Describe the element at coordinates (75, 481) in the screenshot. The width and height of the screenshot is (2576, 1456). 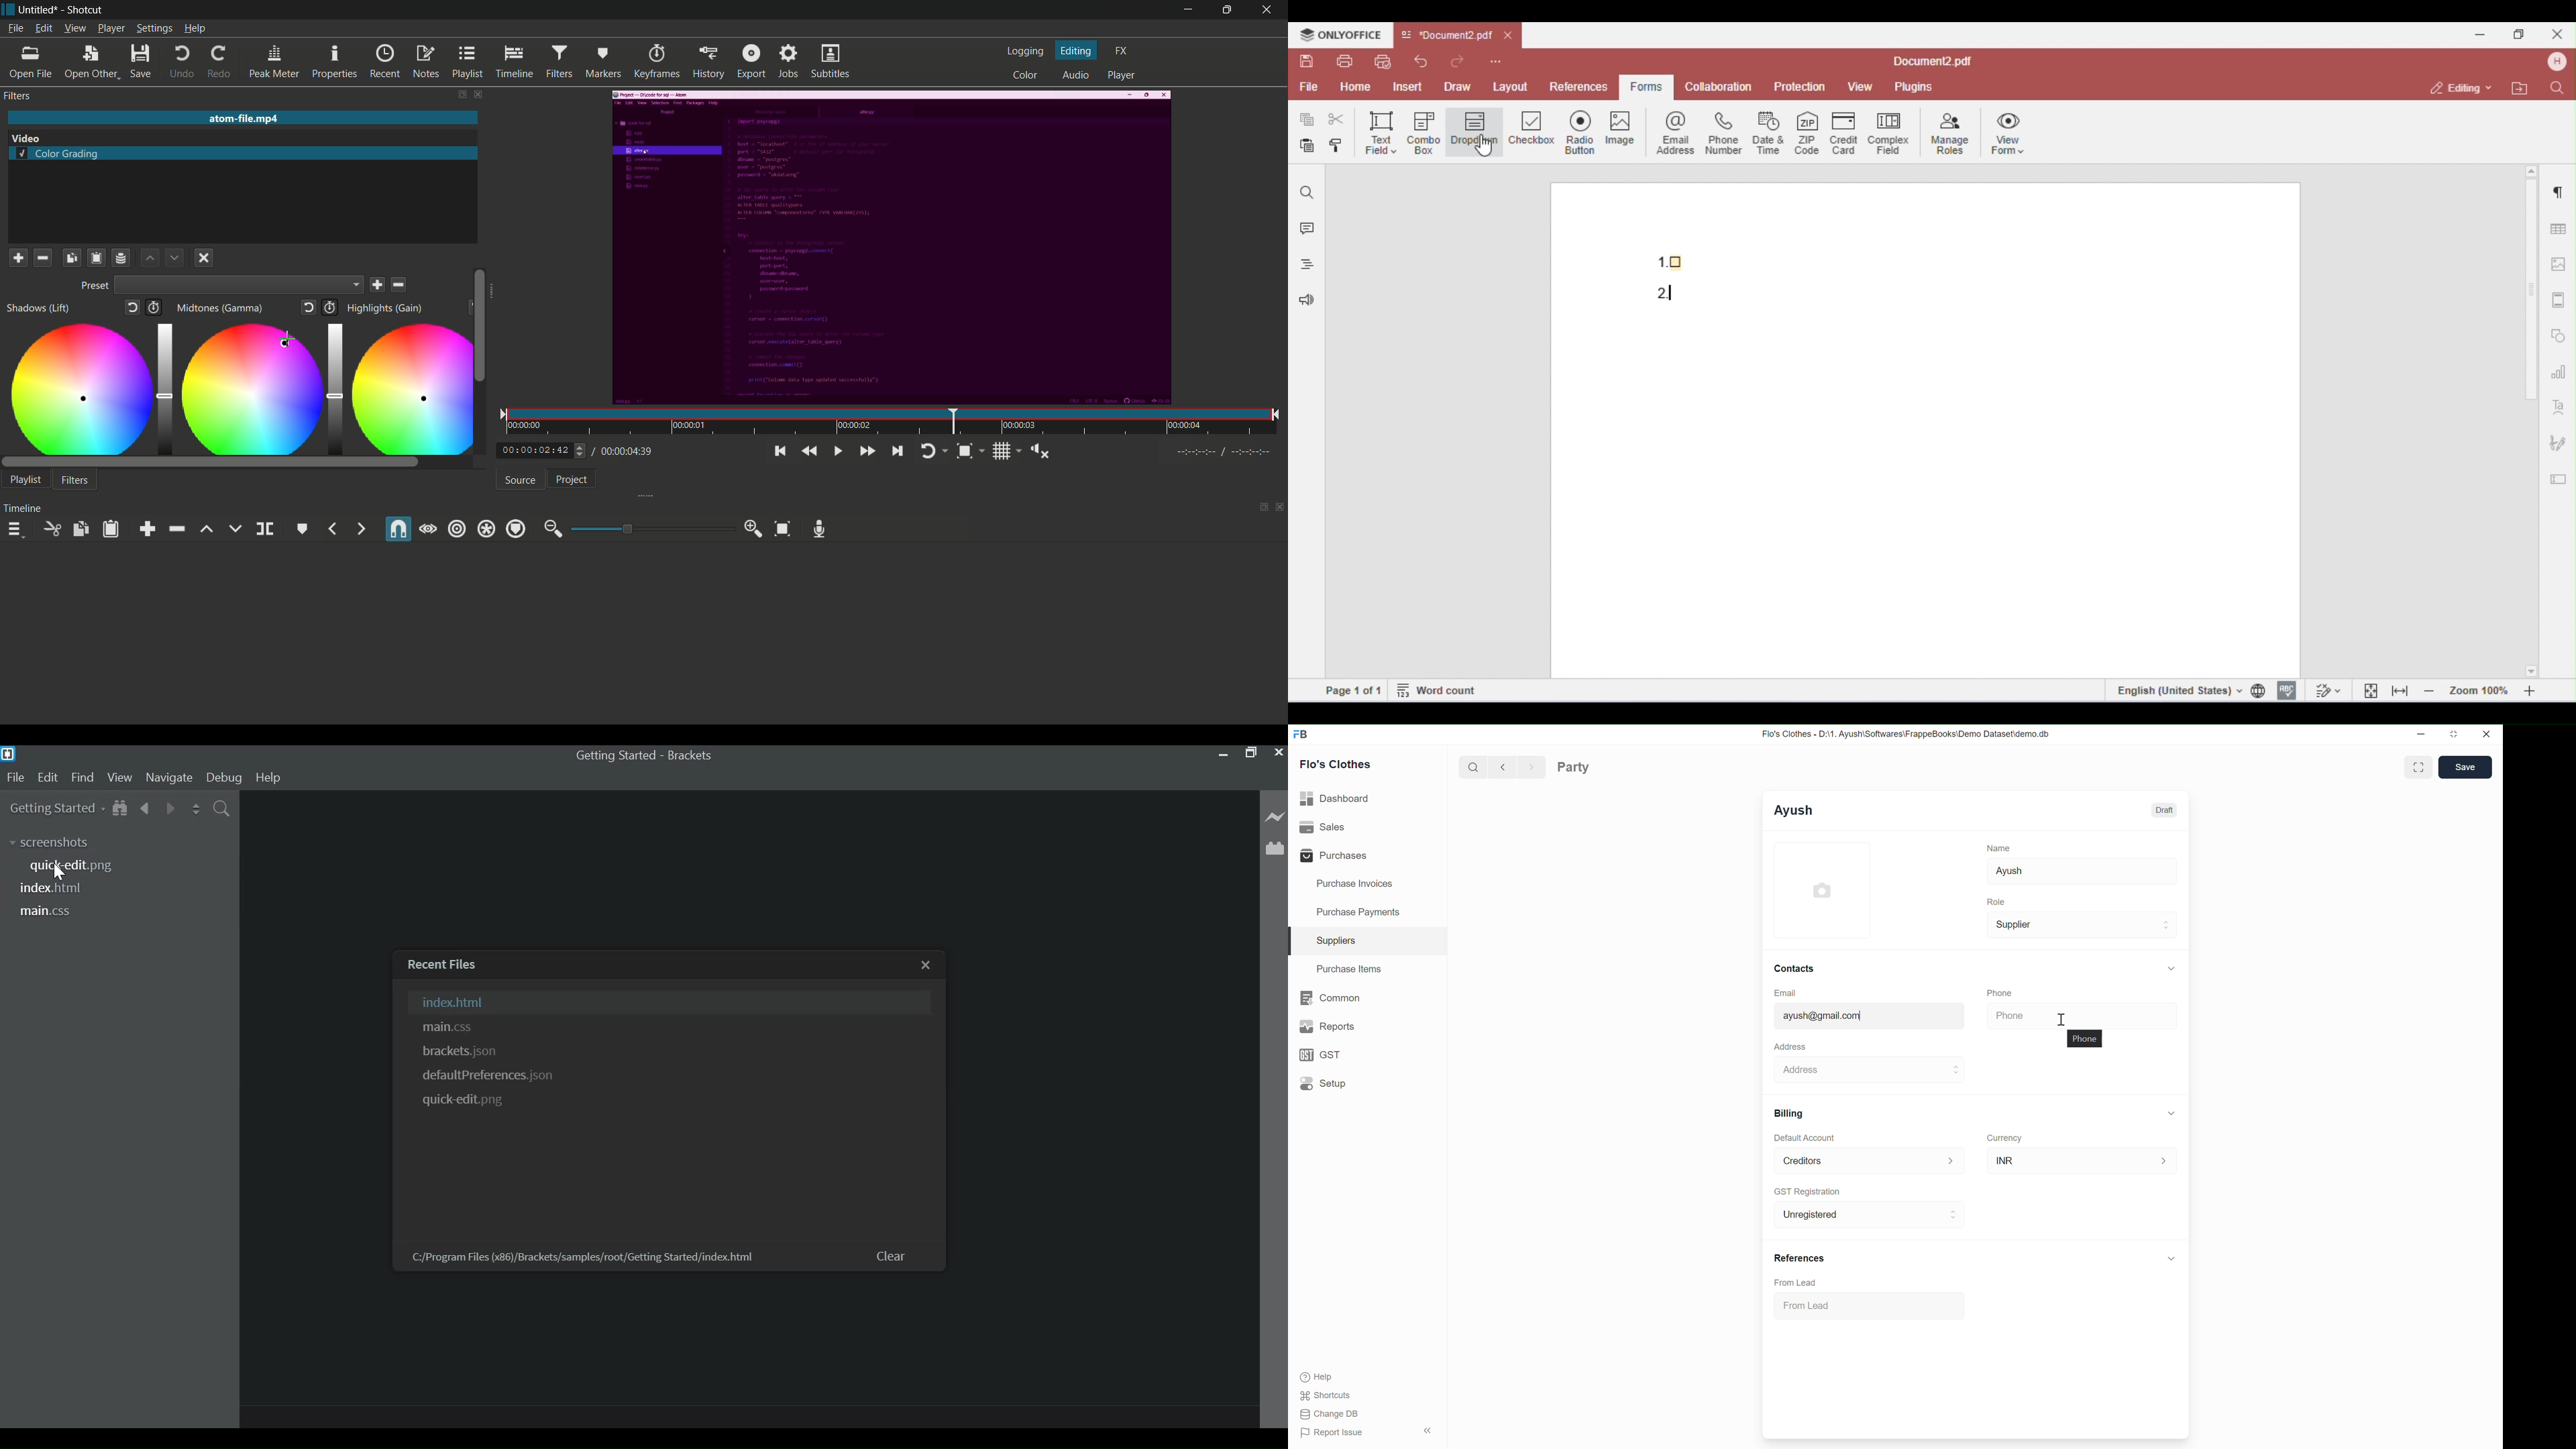
I see `filters` at that location.